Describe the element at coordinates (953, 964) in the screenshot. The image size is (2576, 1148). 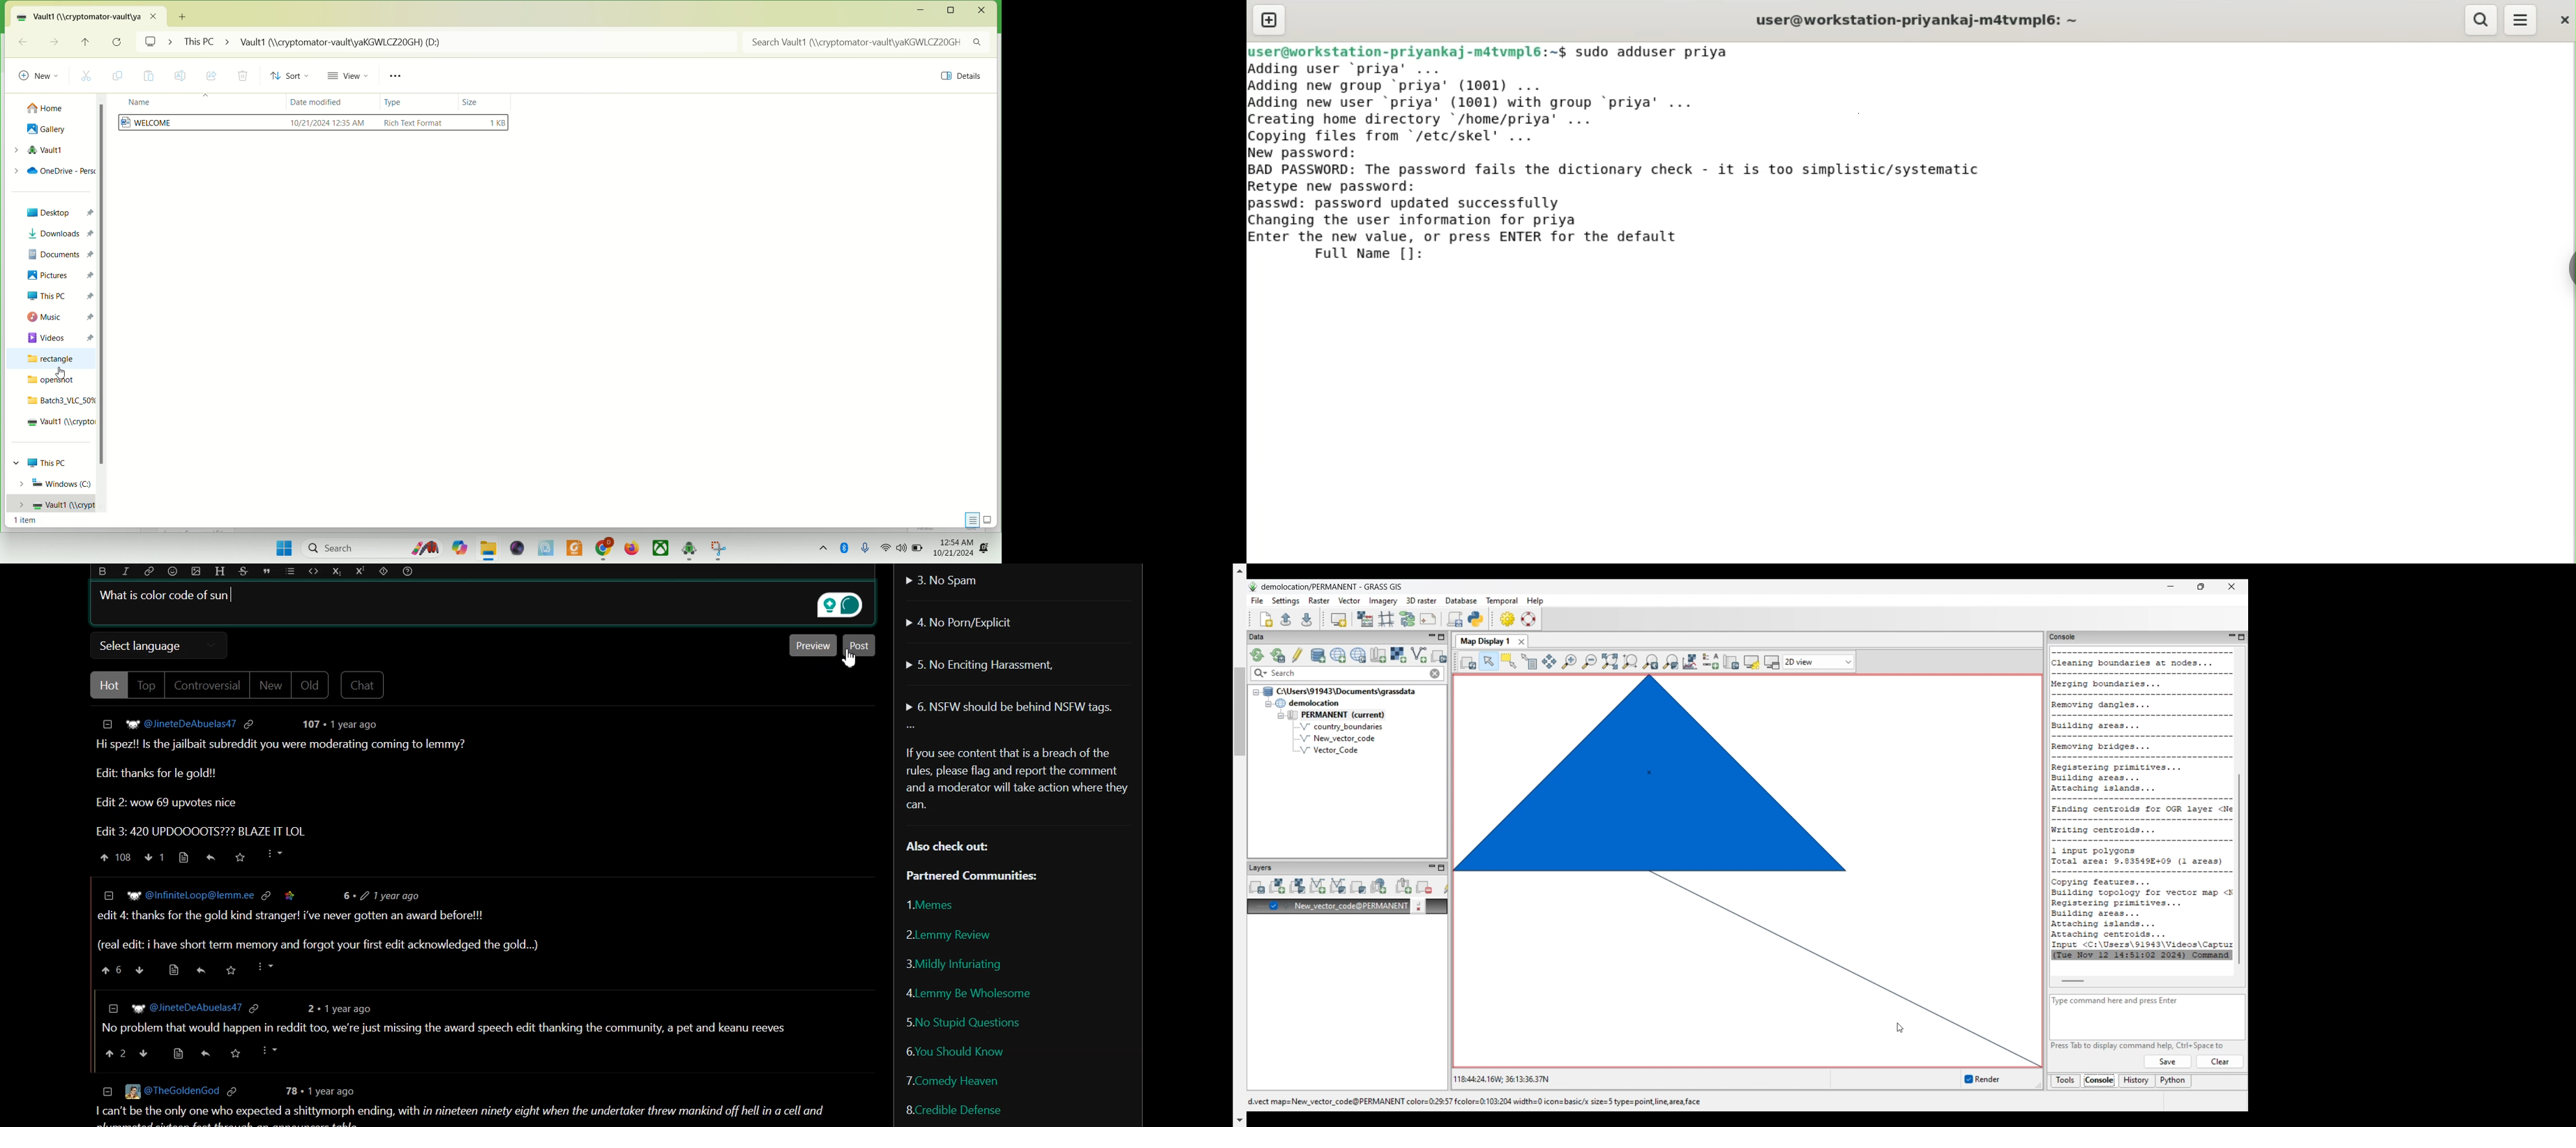
I see `Mildly Infuriating` at that location.